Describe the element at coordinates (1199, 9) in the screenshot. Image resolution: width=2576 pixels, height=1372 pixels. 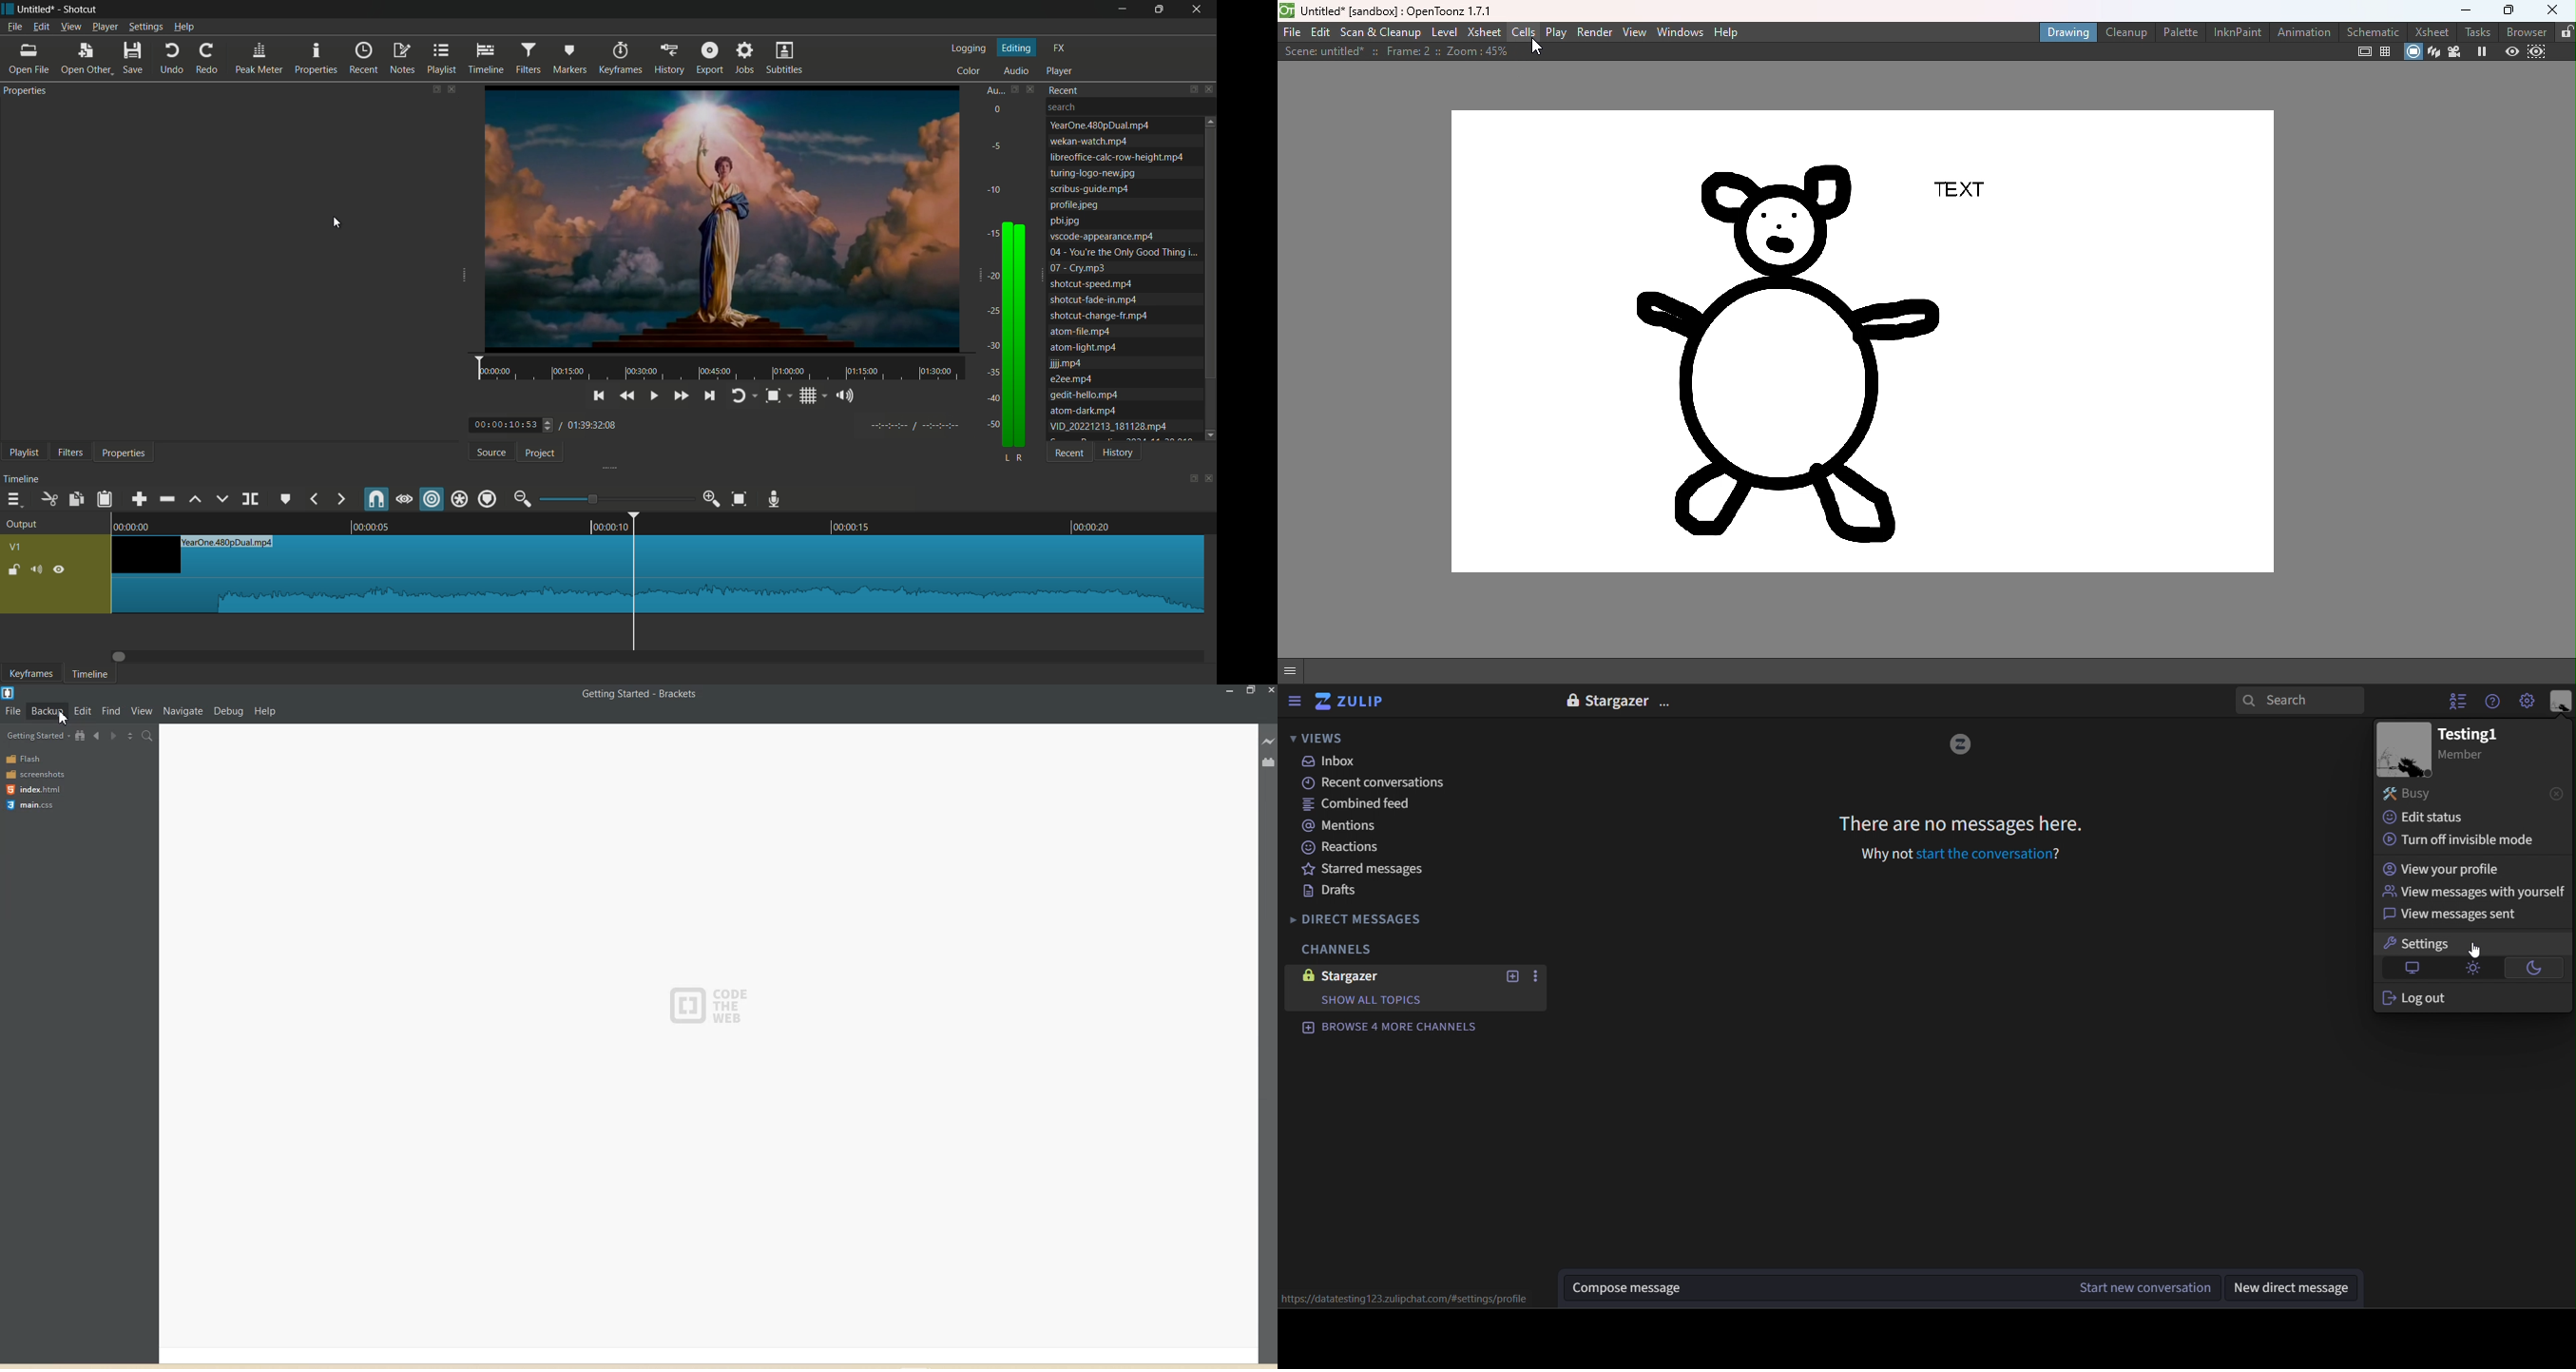
I see `close app` at that location.